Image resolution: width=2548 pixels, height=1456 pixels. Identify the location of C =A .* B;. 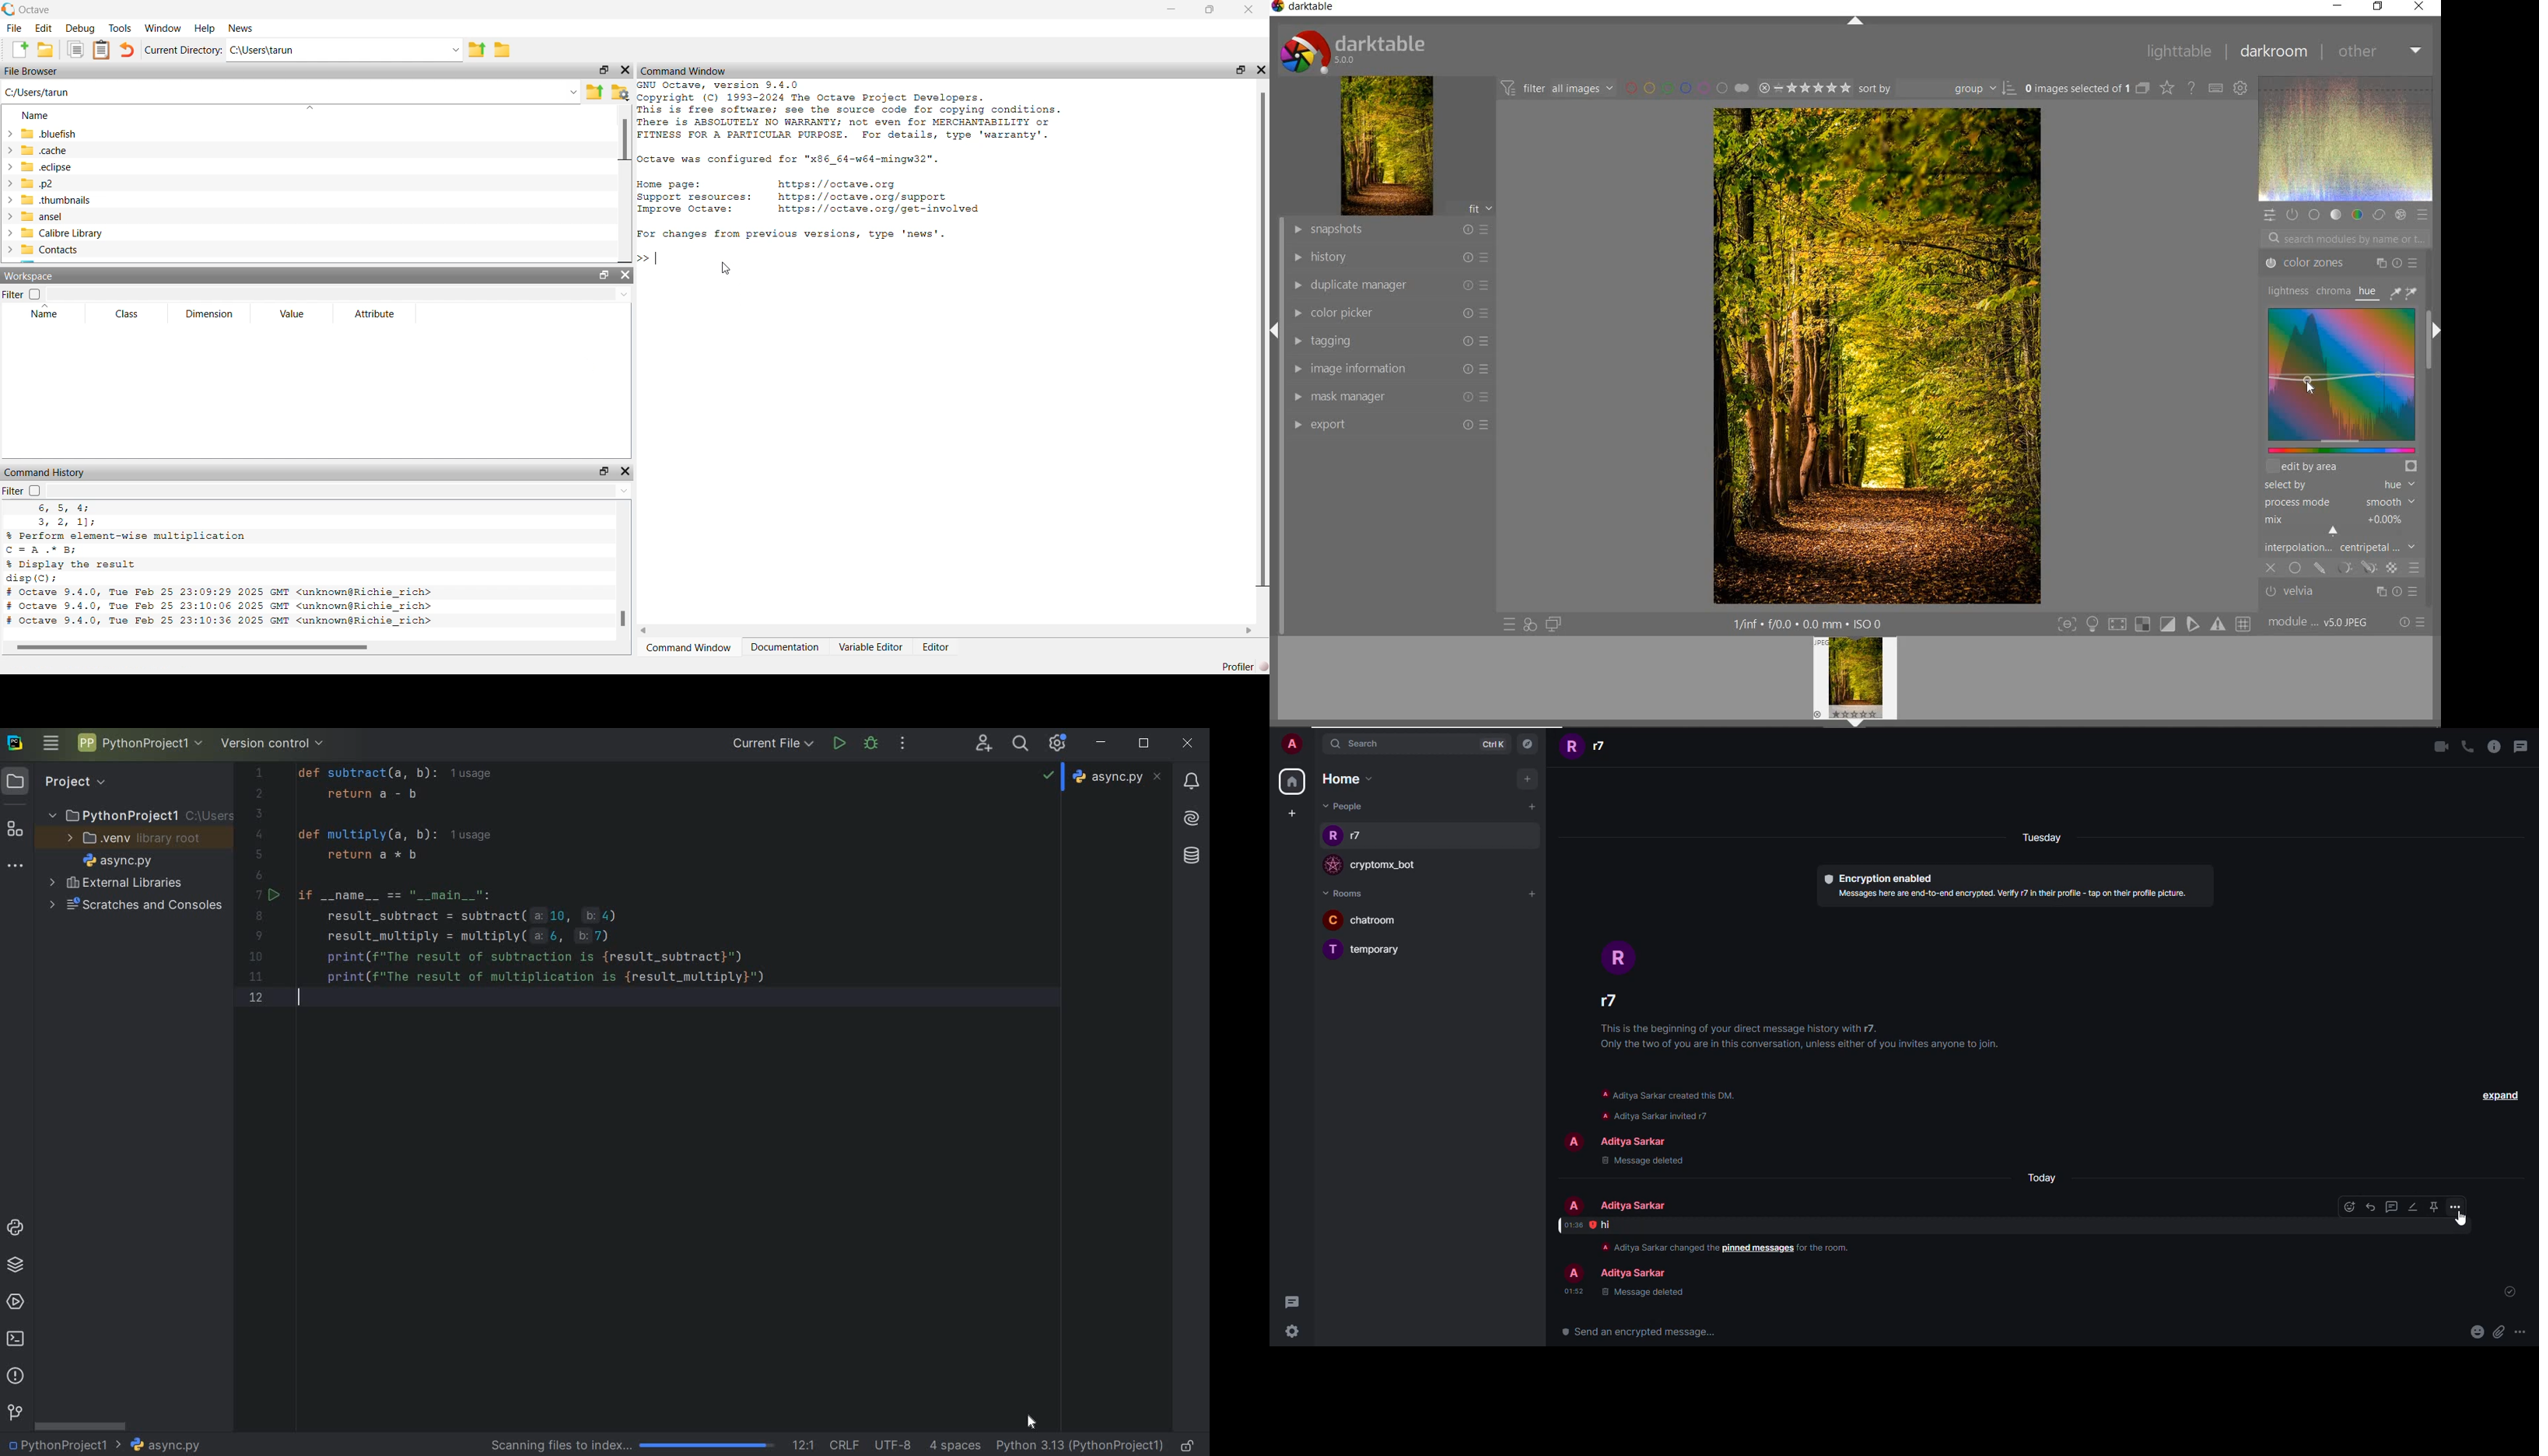
(45, 549).